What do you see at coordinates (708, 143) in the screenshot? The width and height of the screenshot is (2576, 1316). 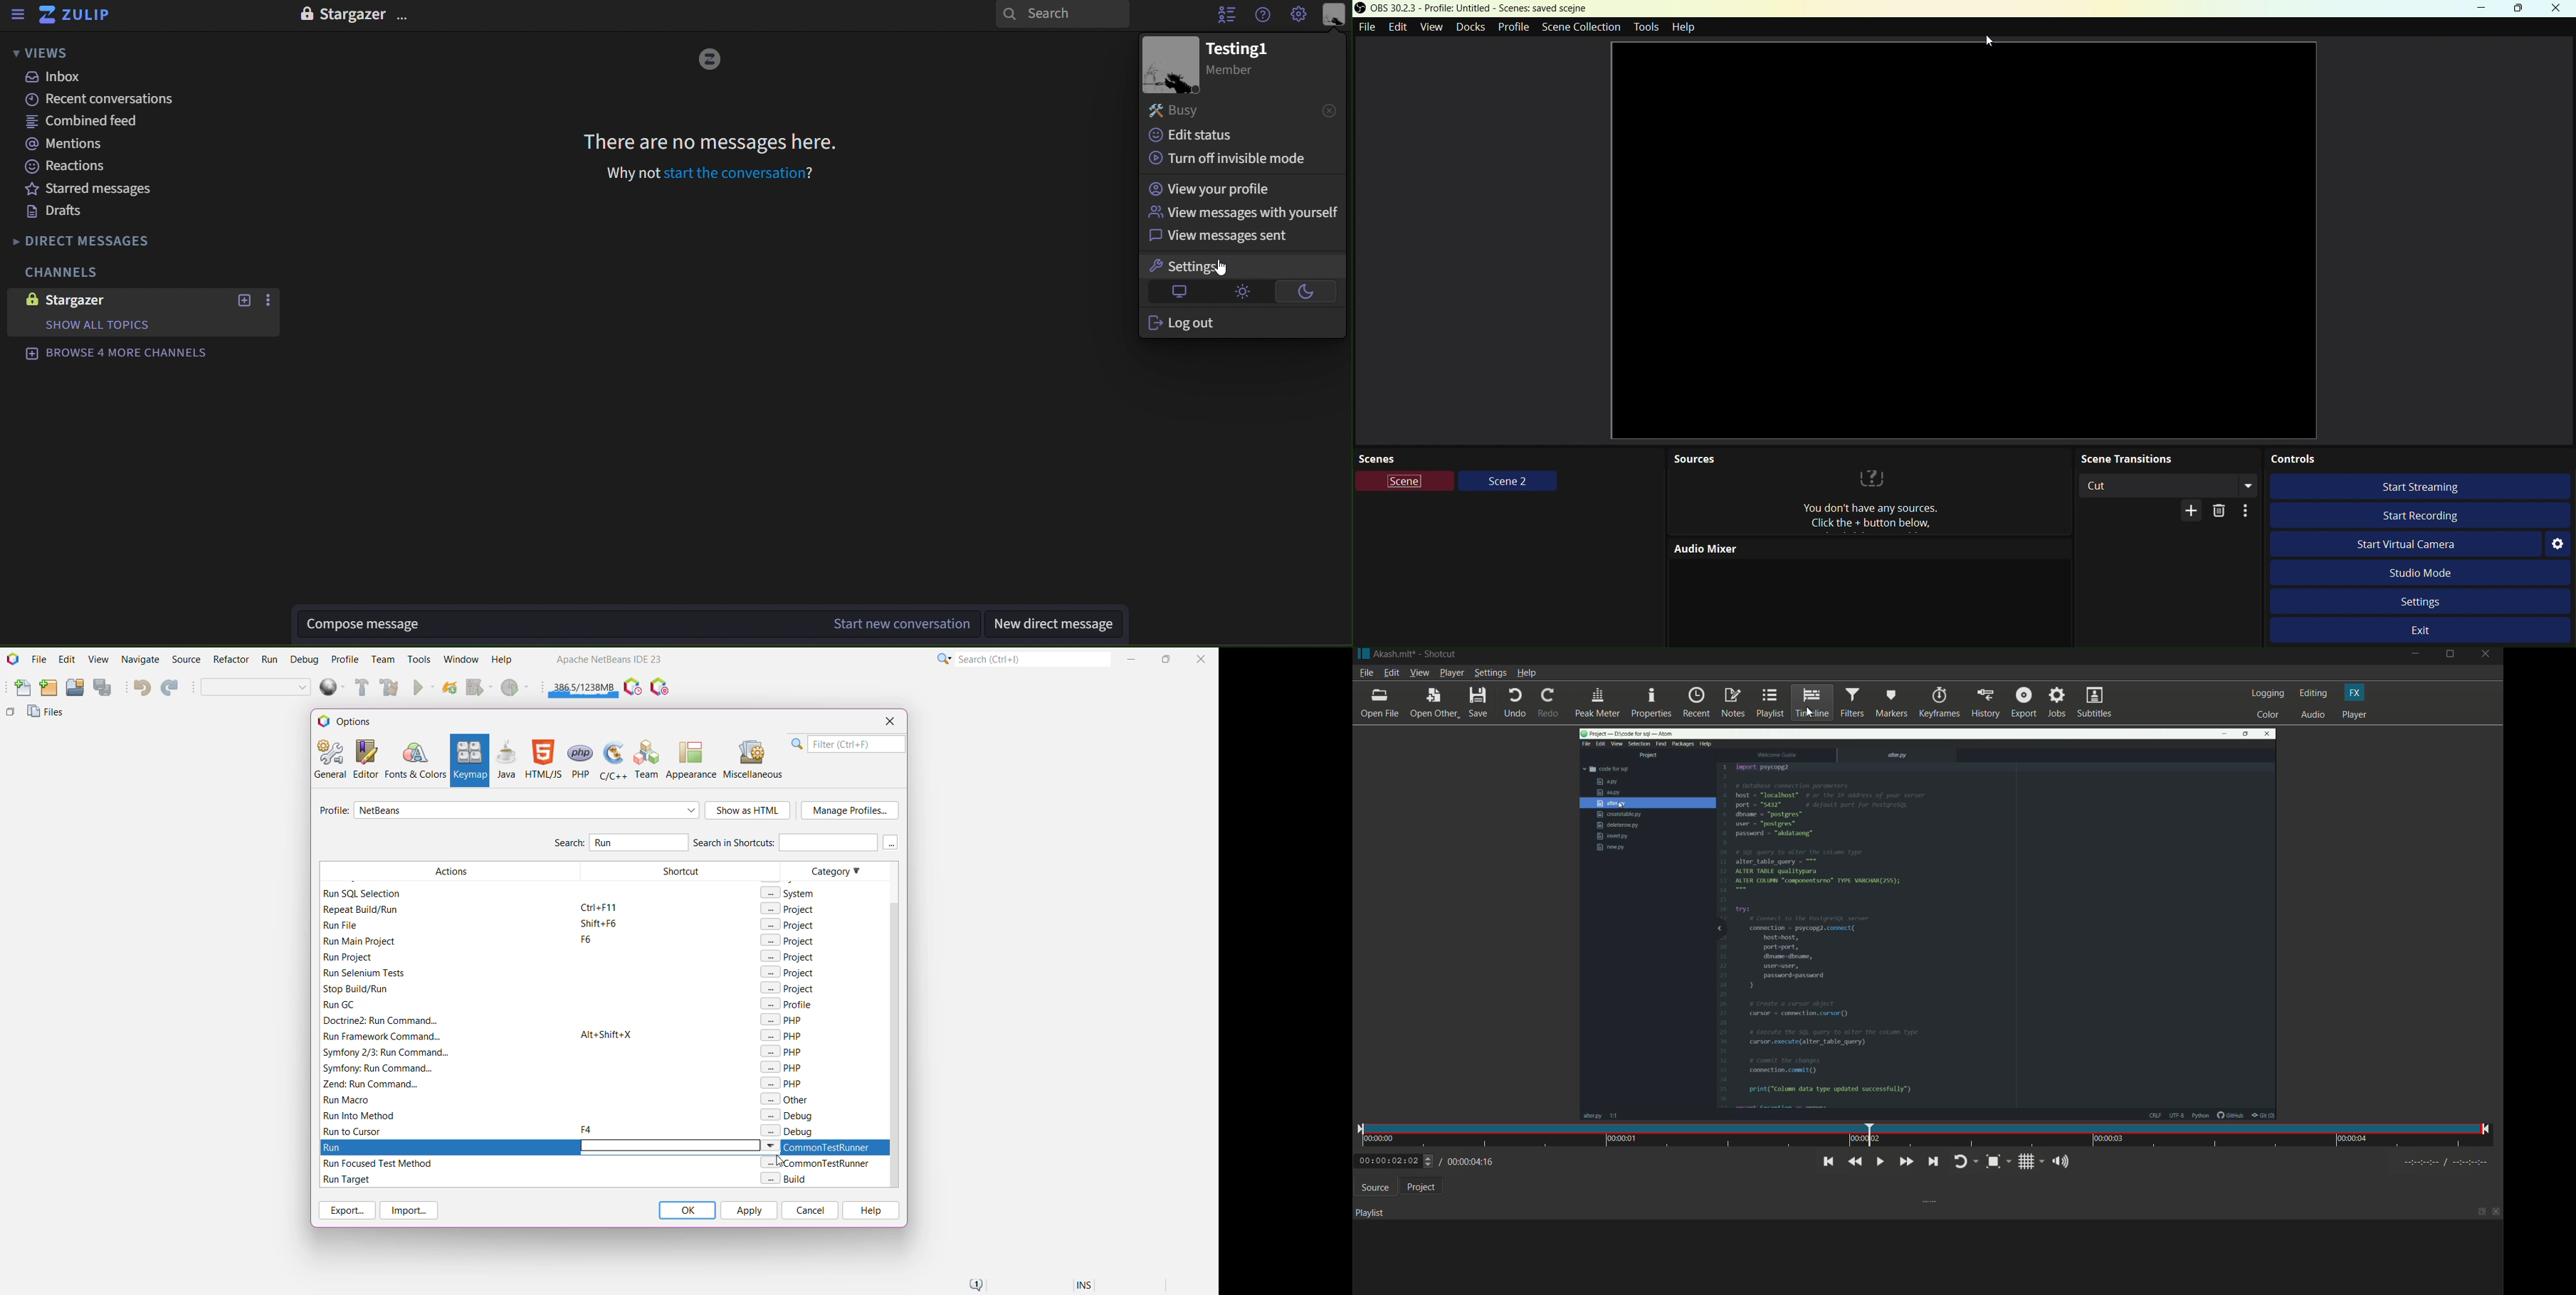 I see `There are no messages here.` at bounding box center [708, 143].